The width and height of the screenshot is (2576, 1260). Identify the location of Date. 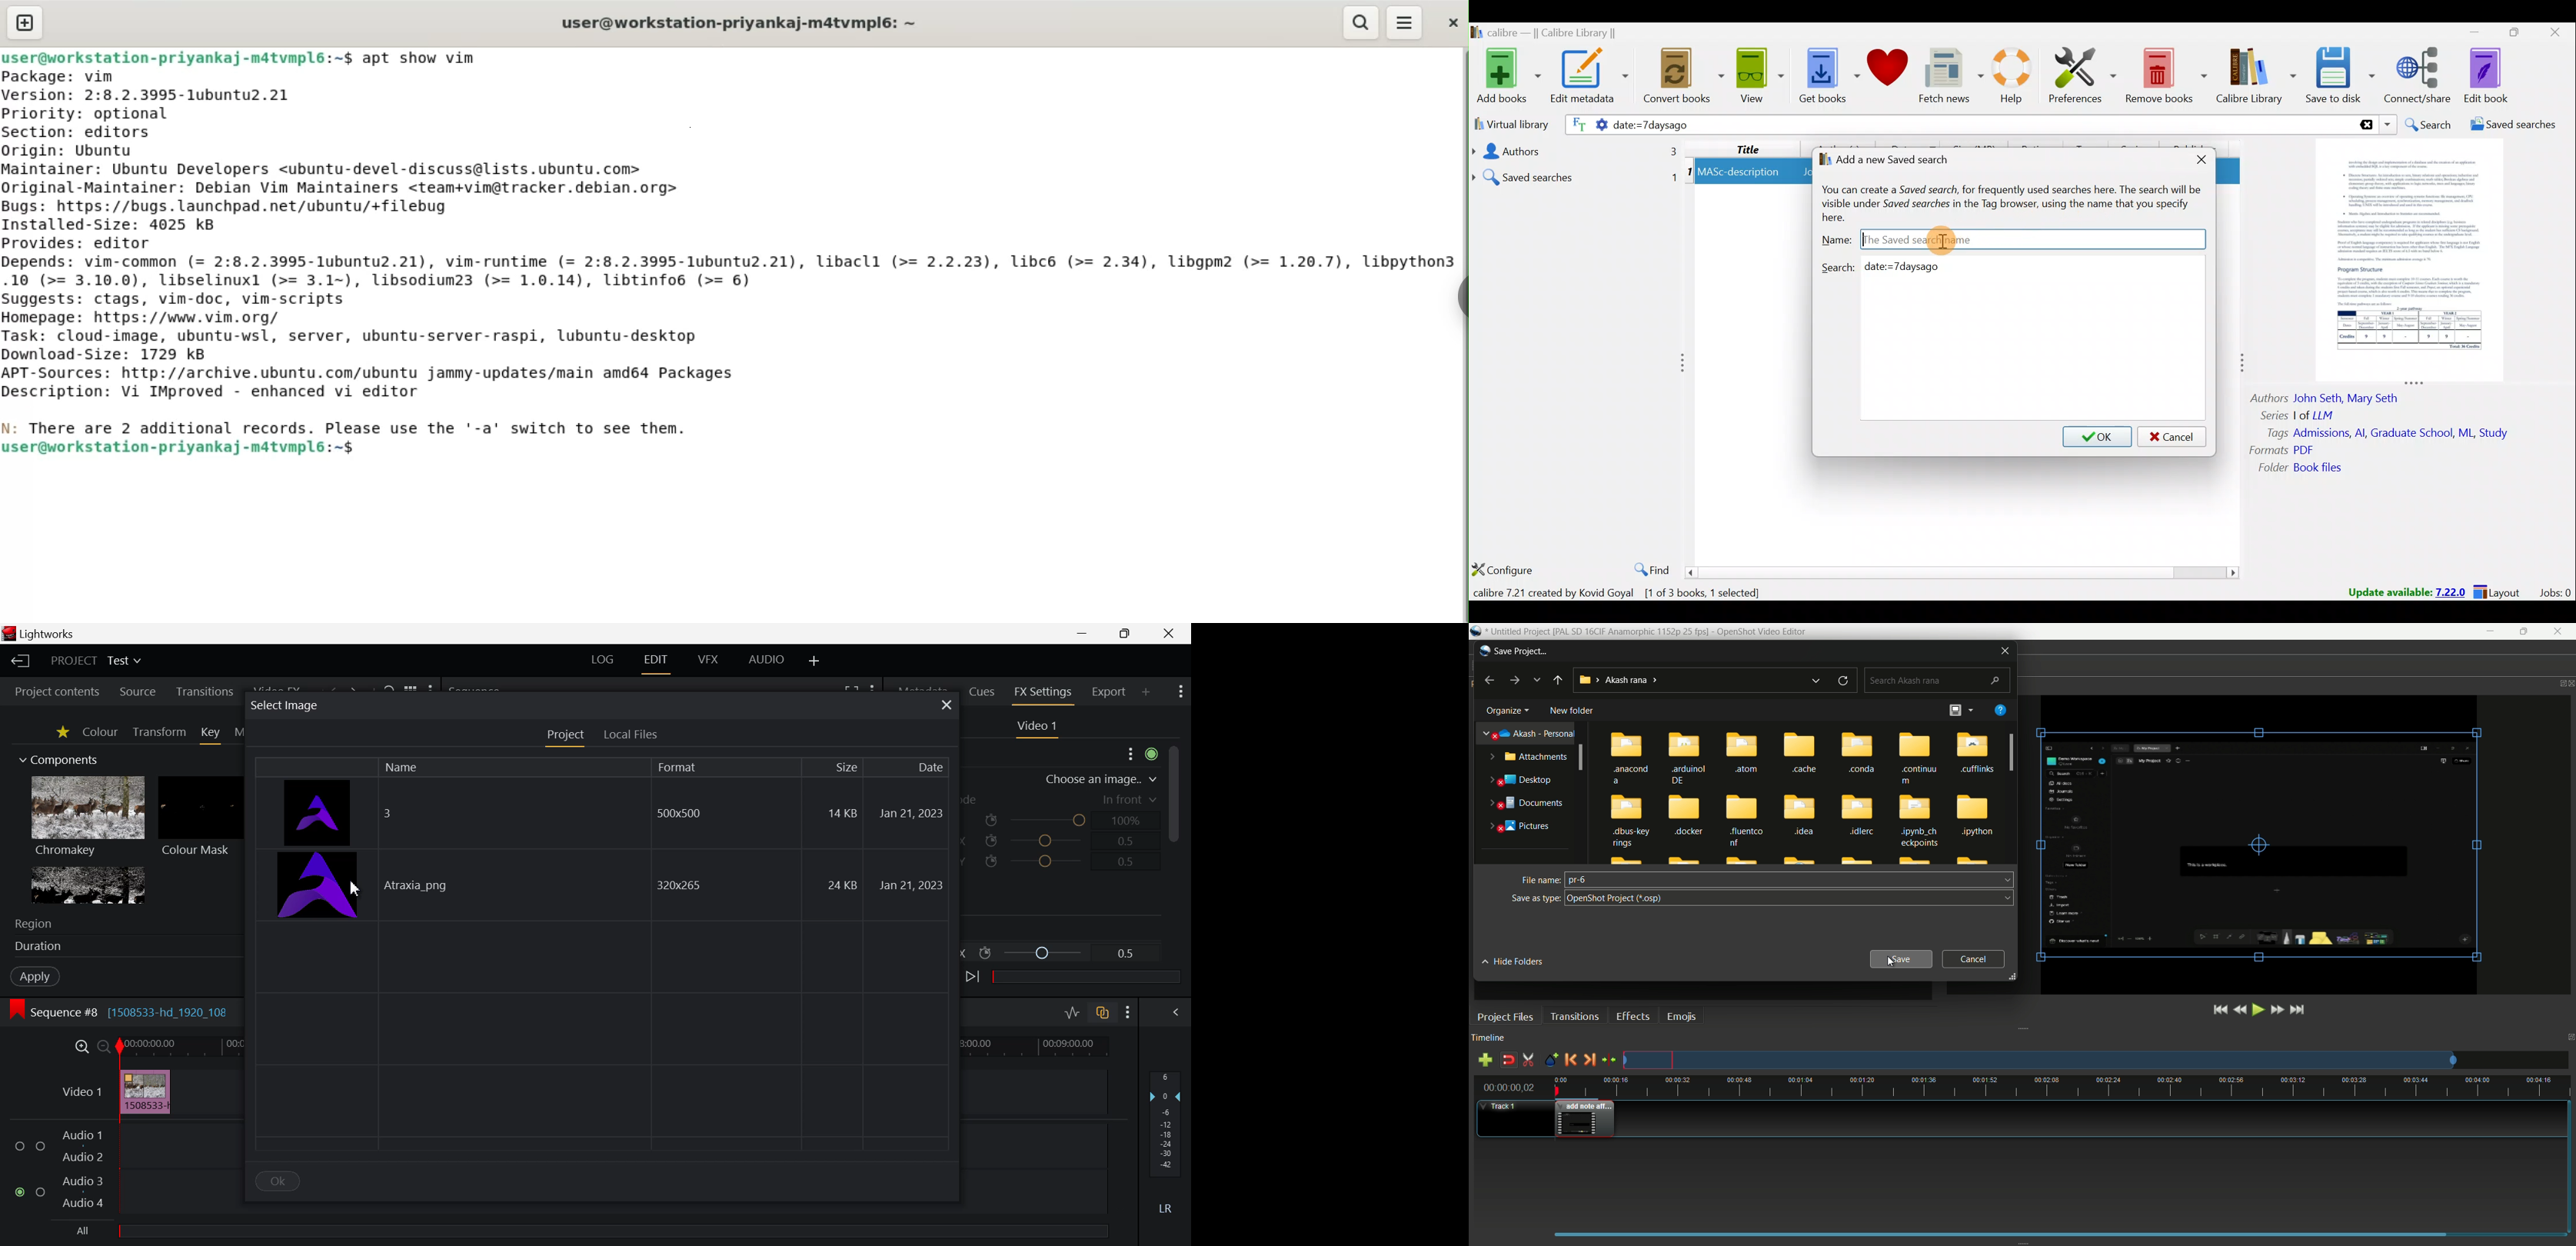
(930, 768).